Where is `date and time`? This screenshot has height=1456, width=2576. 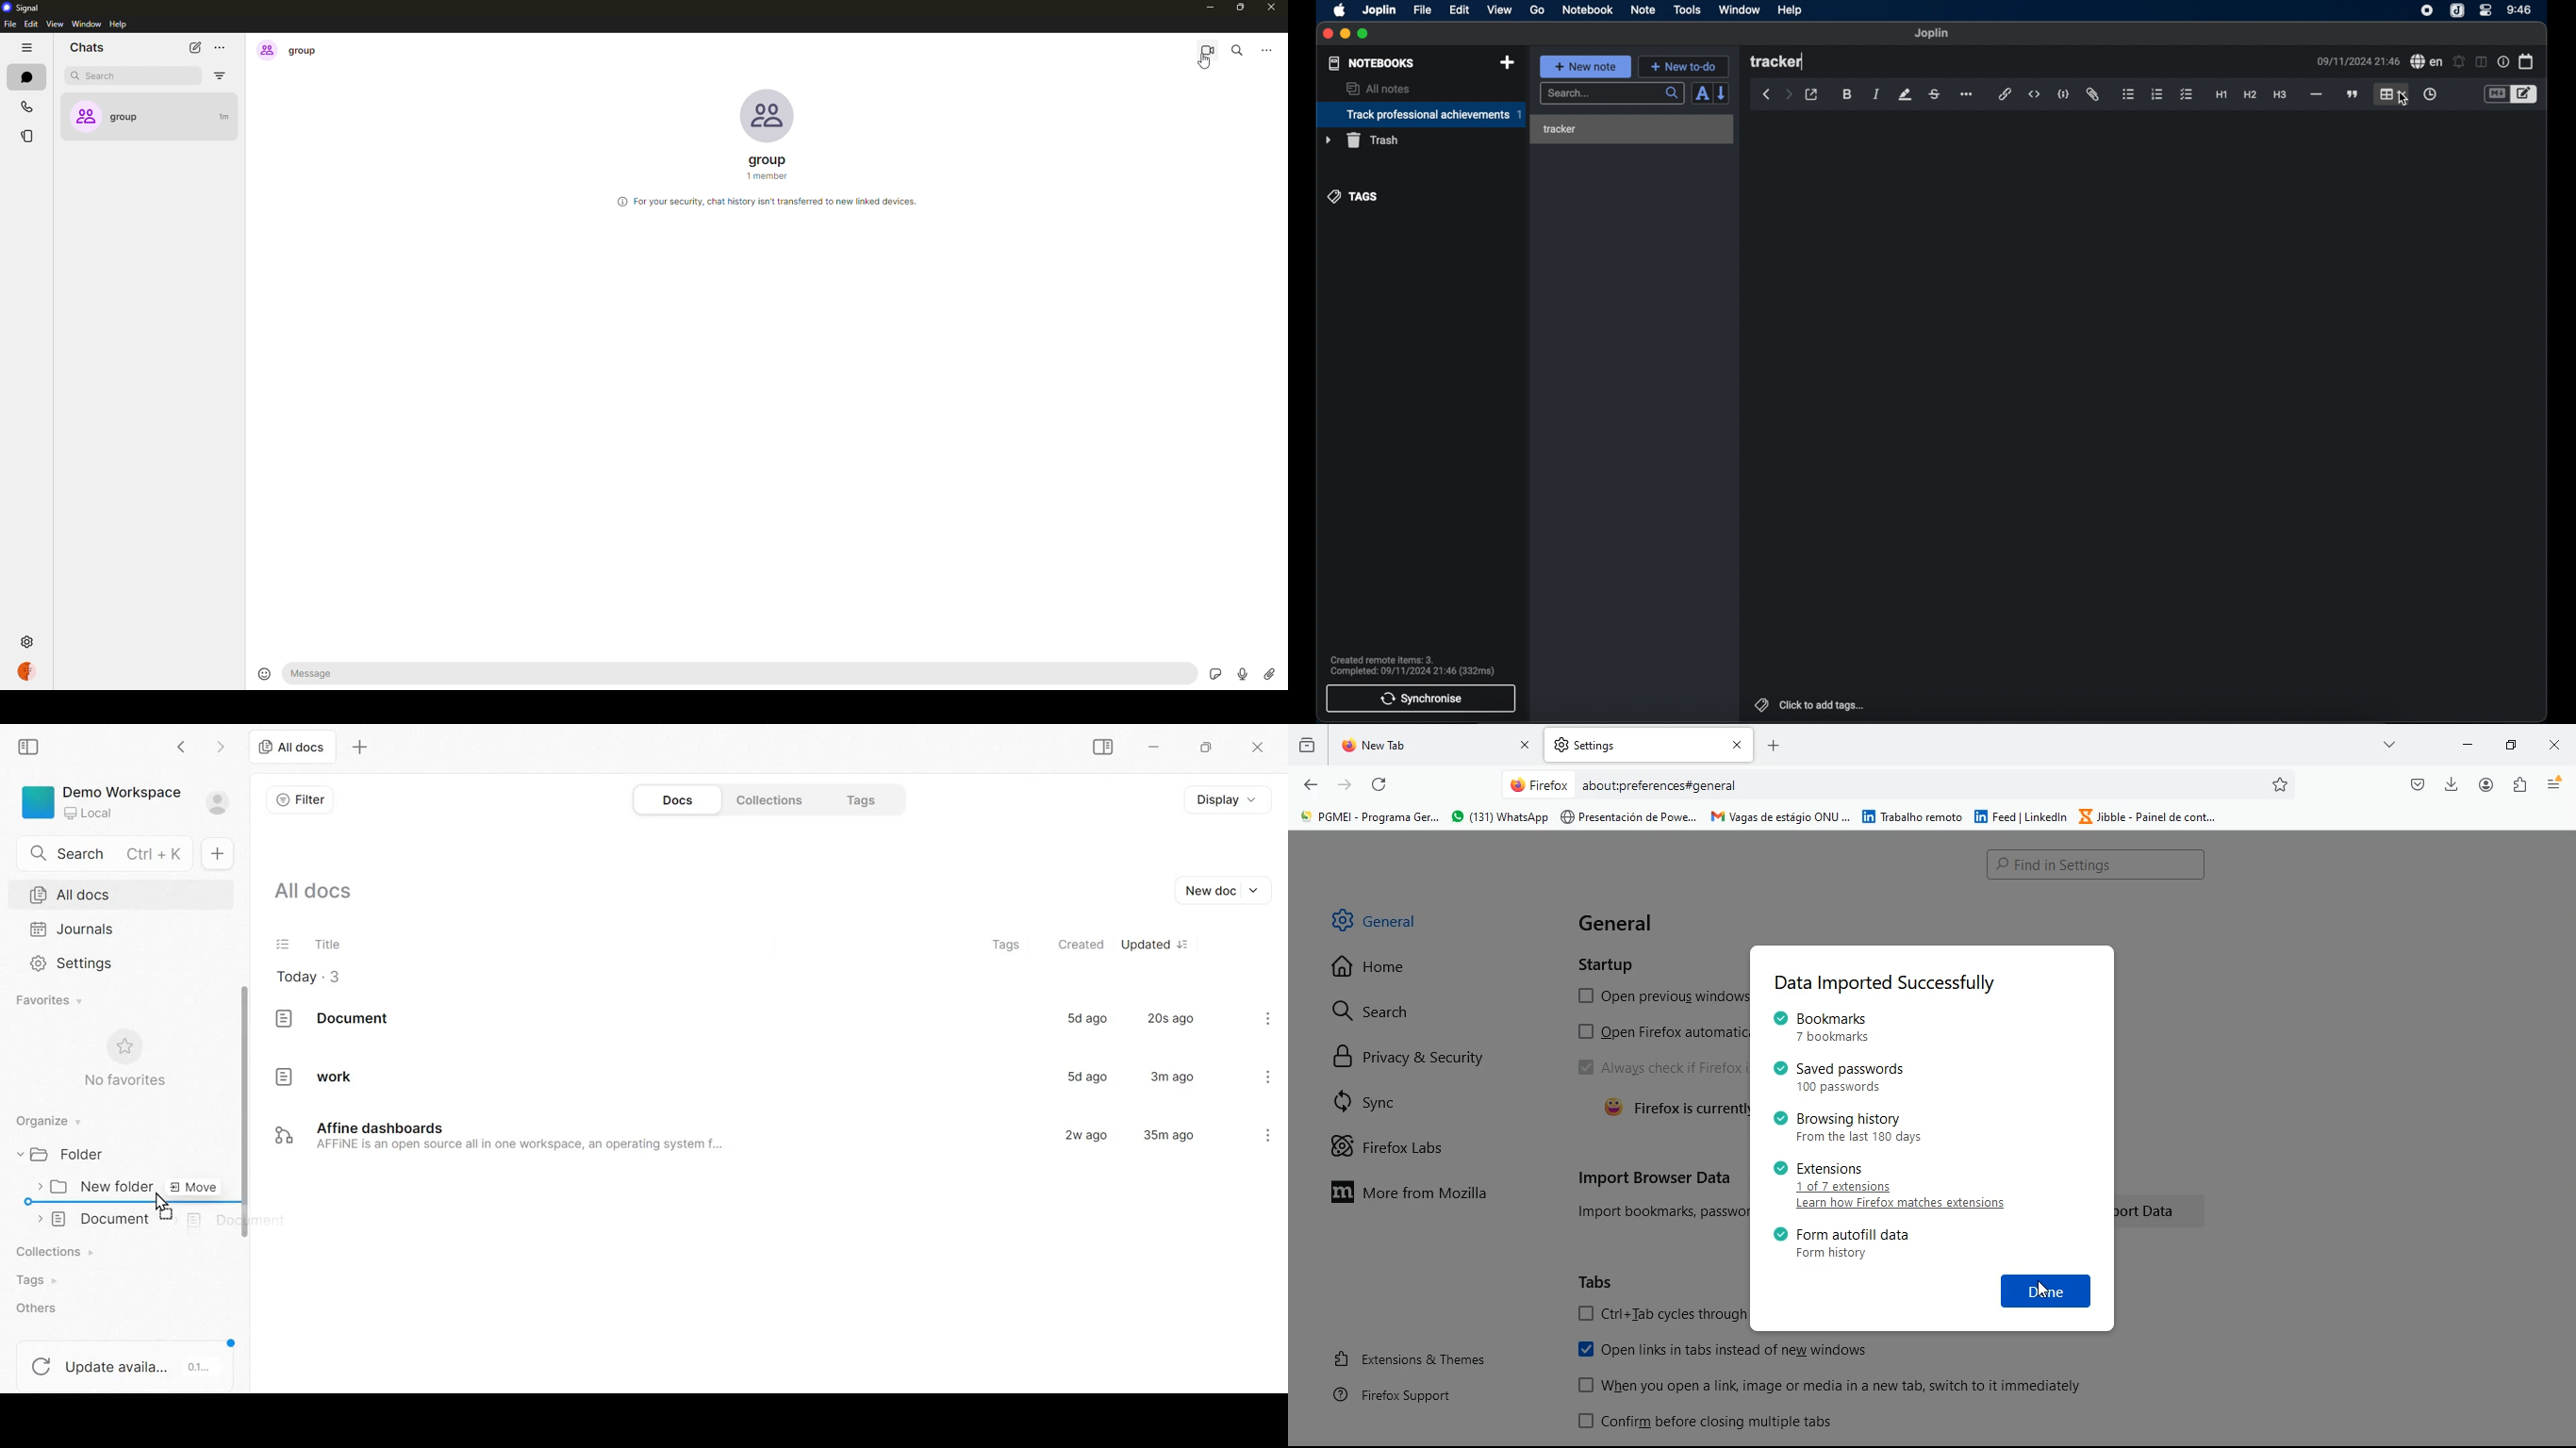 date and time is located at coordinates (2357, 61).